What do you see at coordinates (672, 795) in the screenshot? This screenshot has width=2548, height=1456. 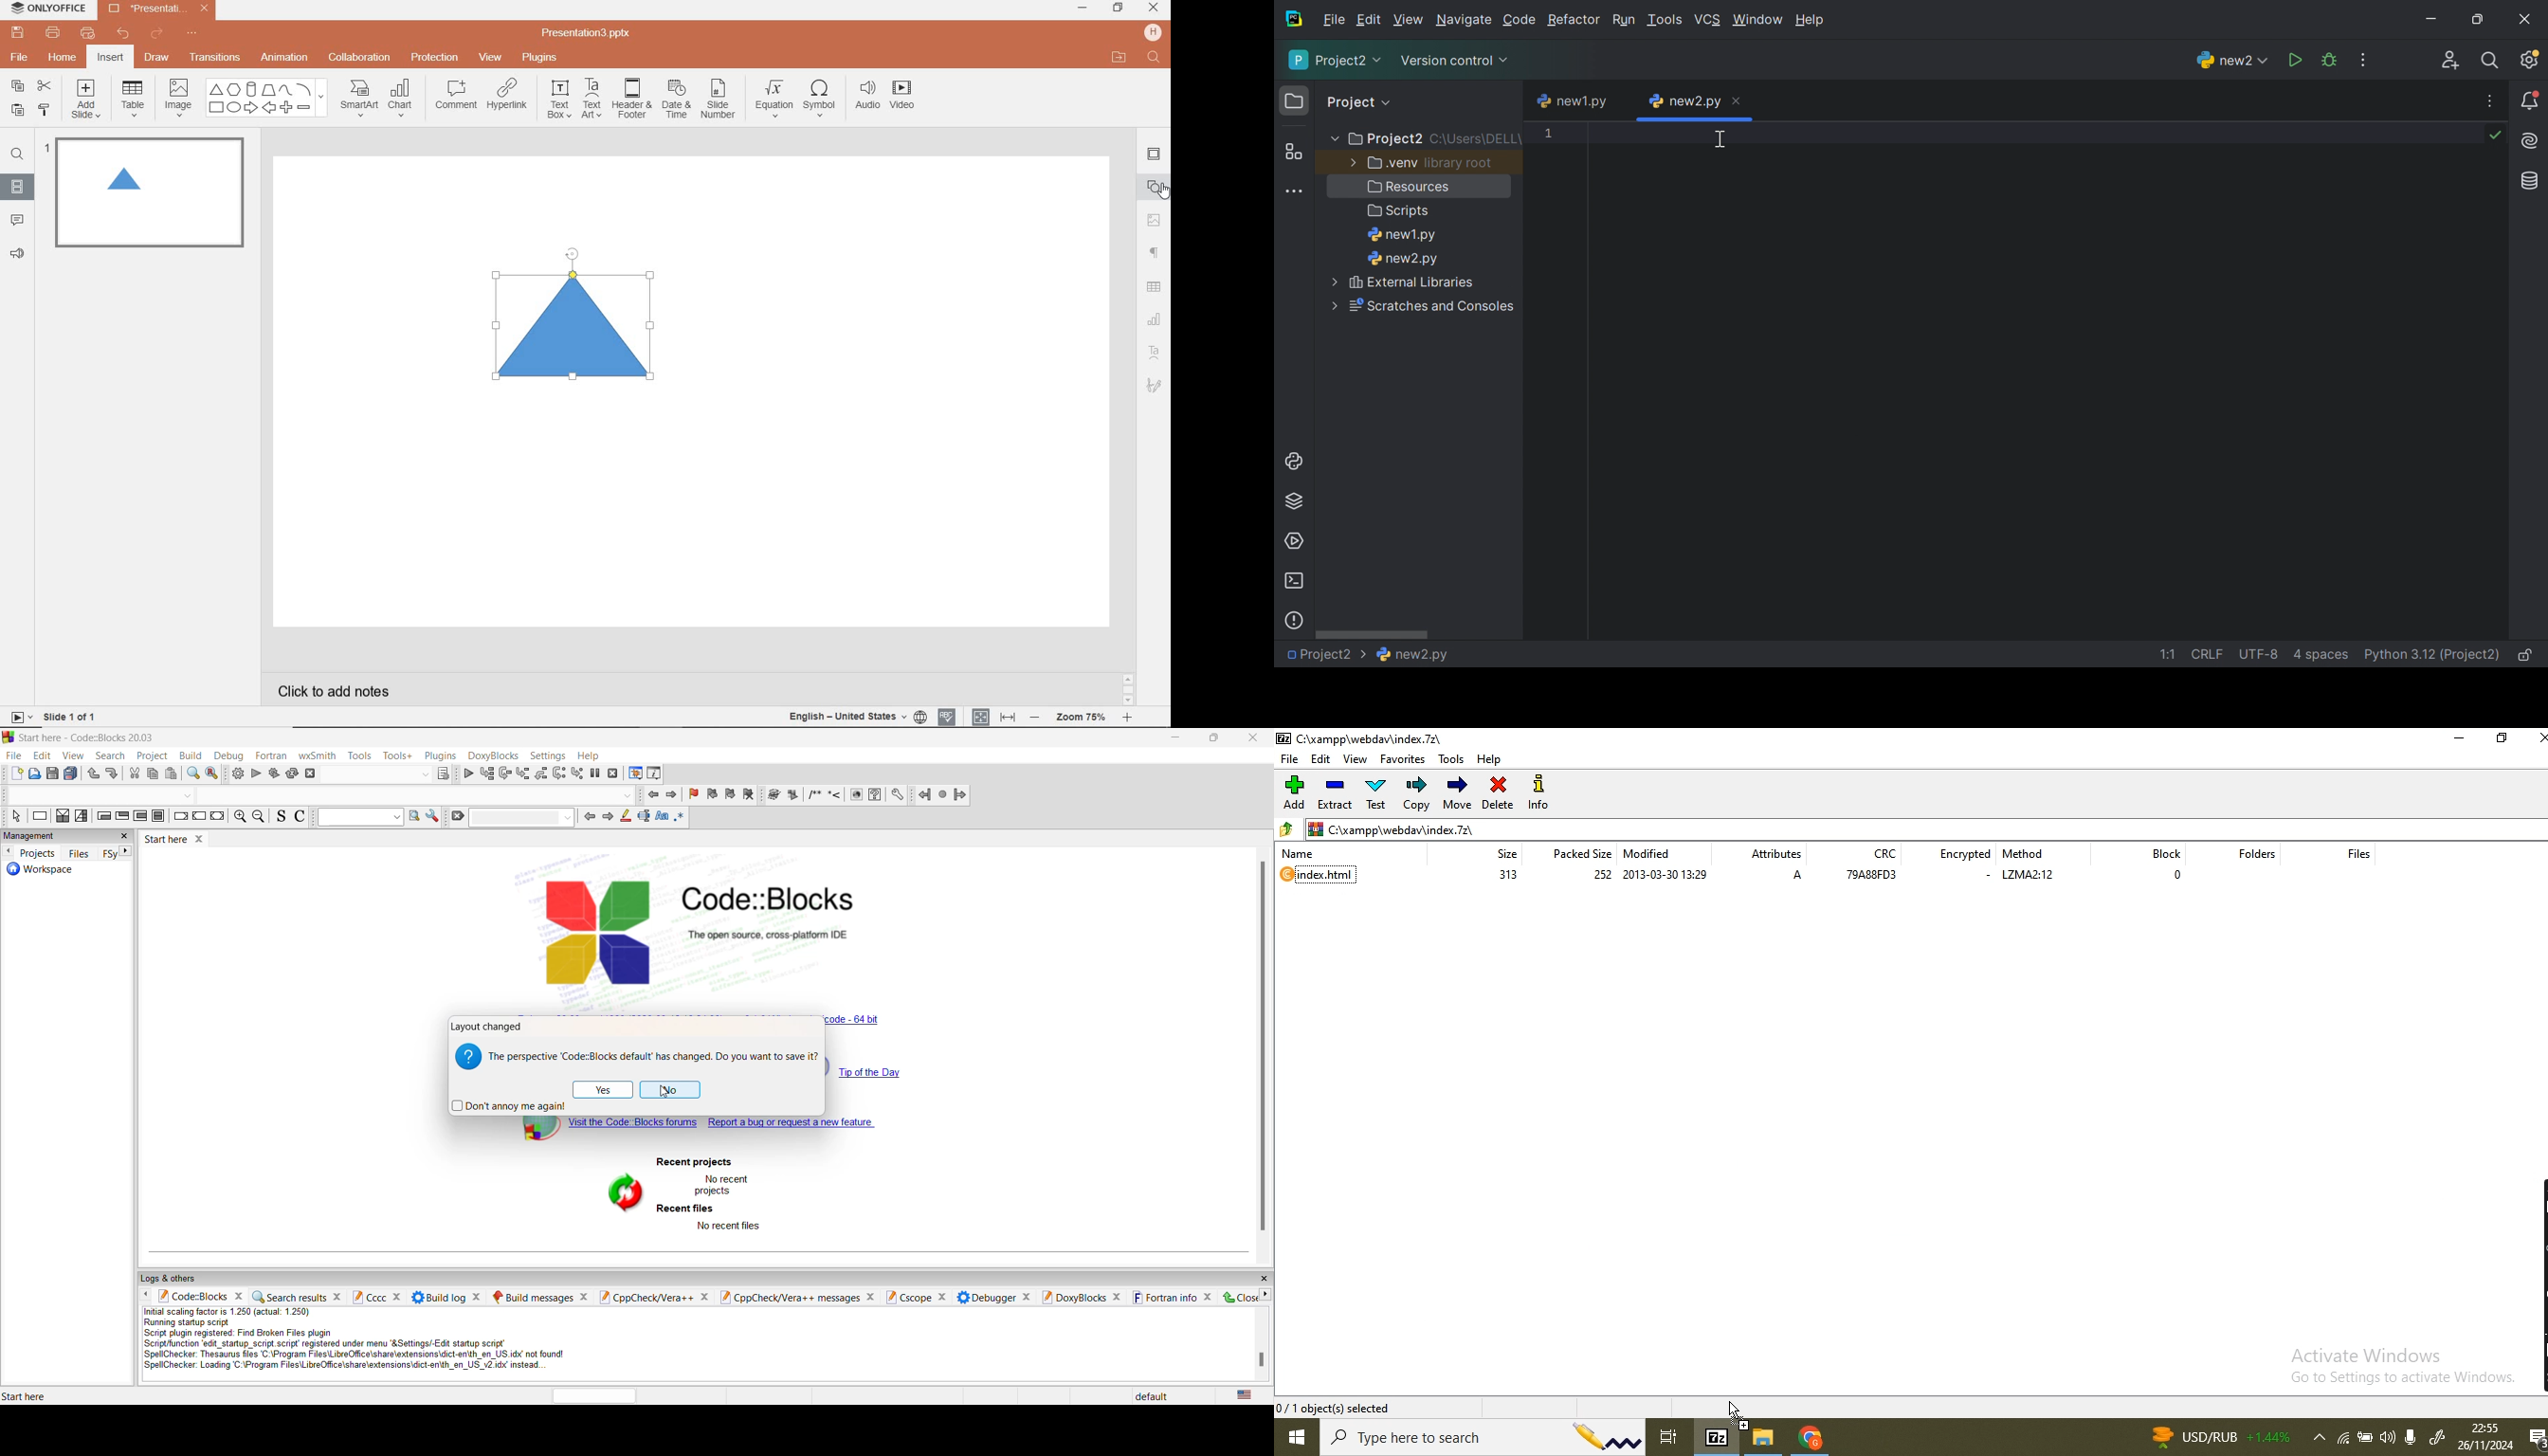 I see `jump forward` at bounding box center [672, 795].